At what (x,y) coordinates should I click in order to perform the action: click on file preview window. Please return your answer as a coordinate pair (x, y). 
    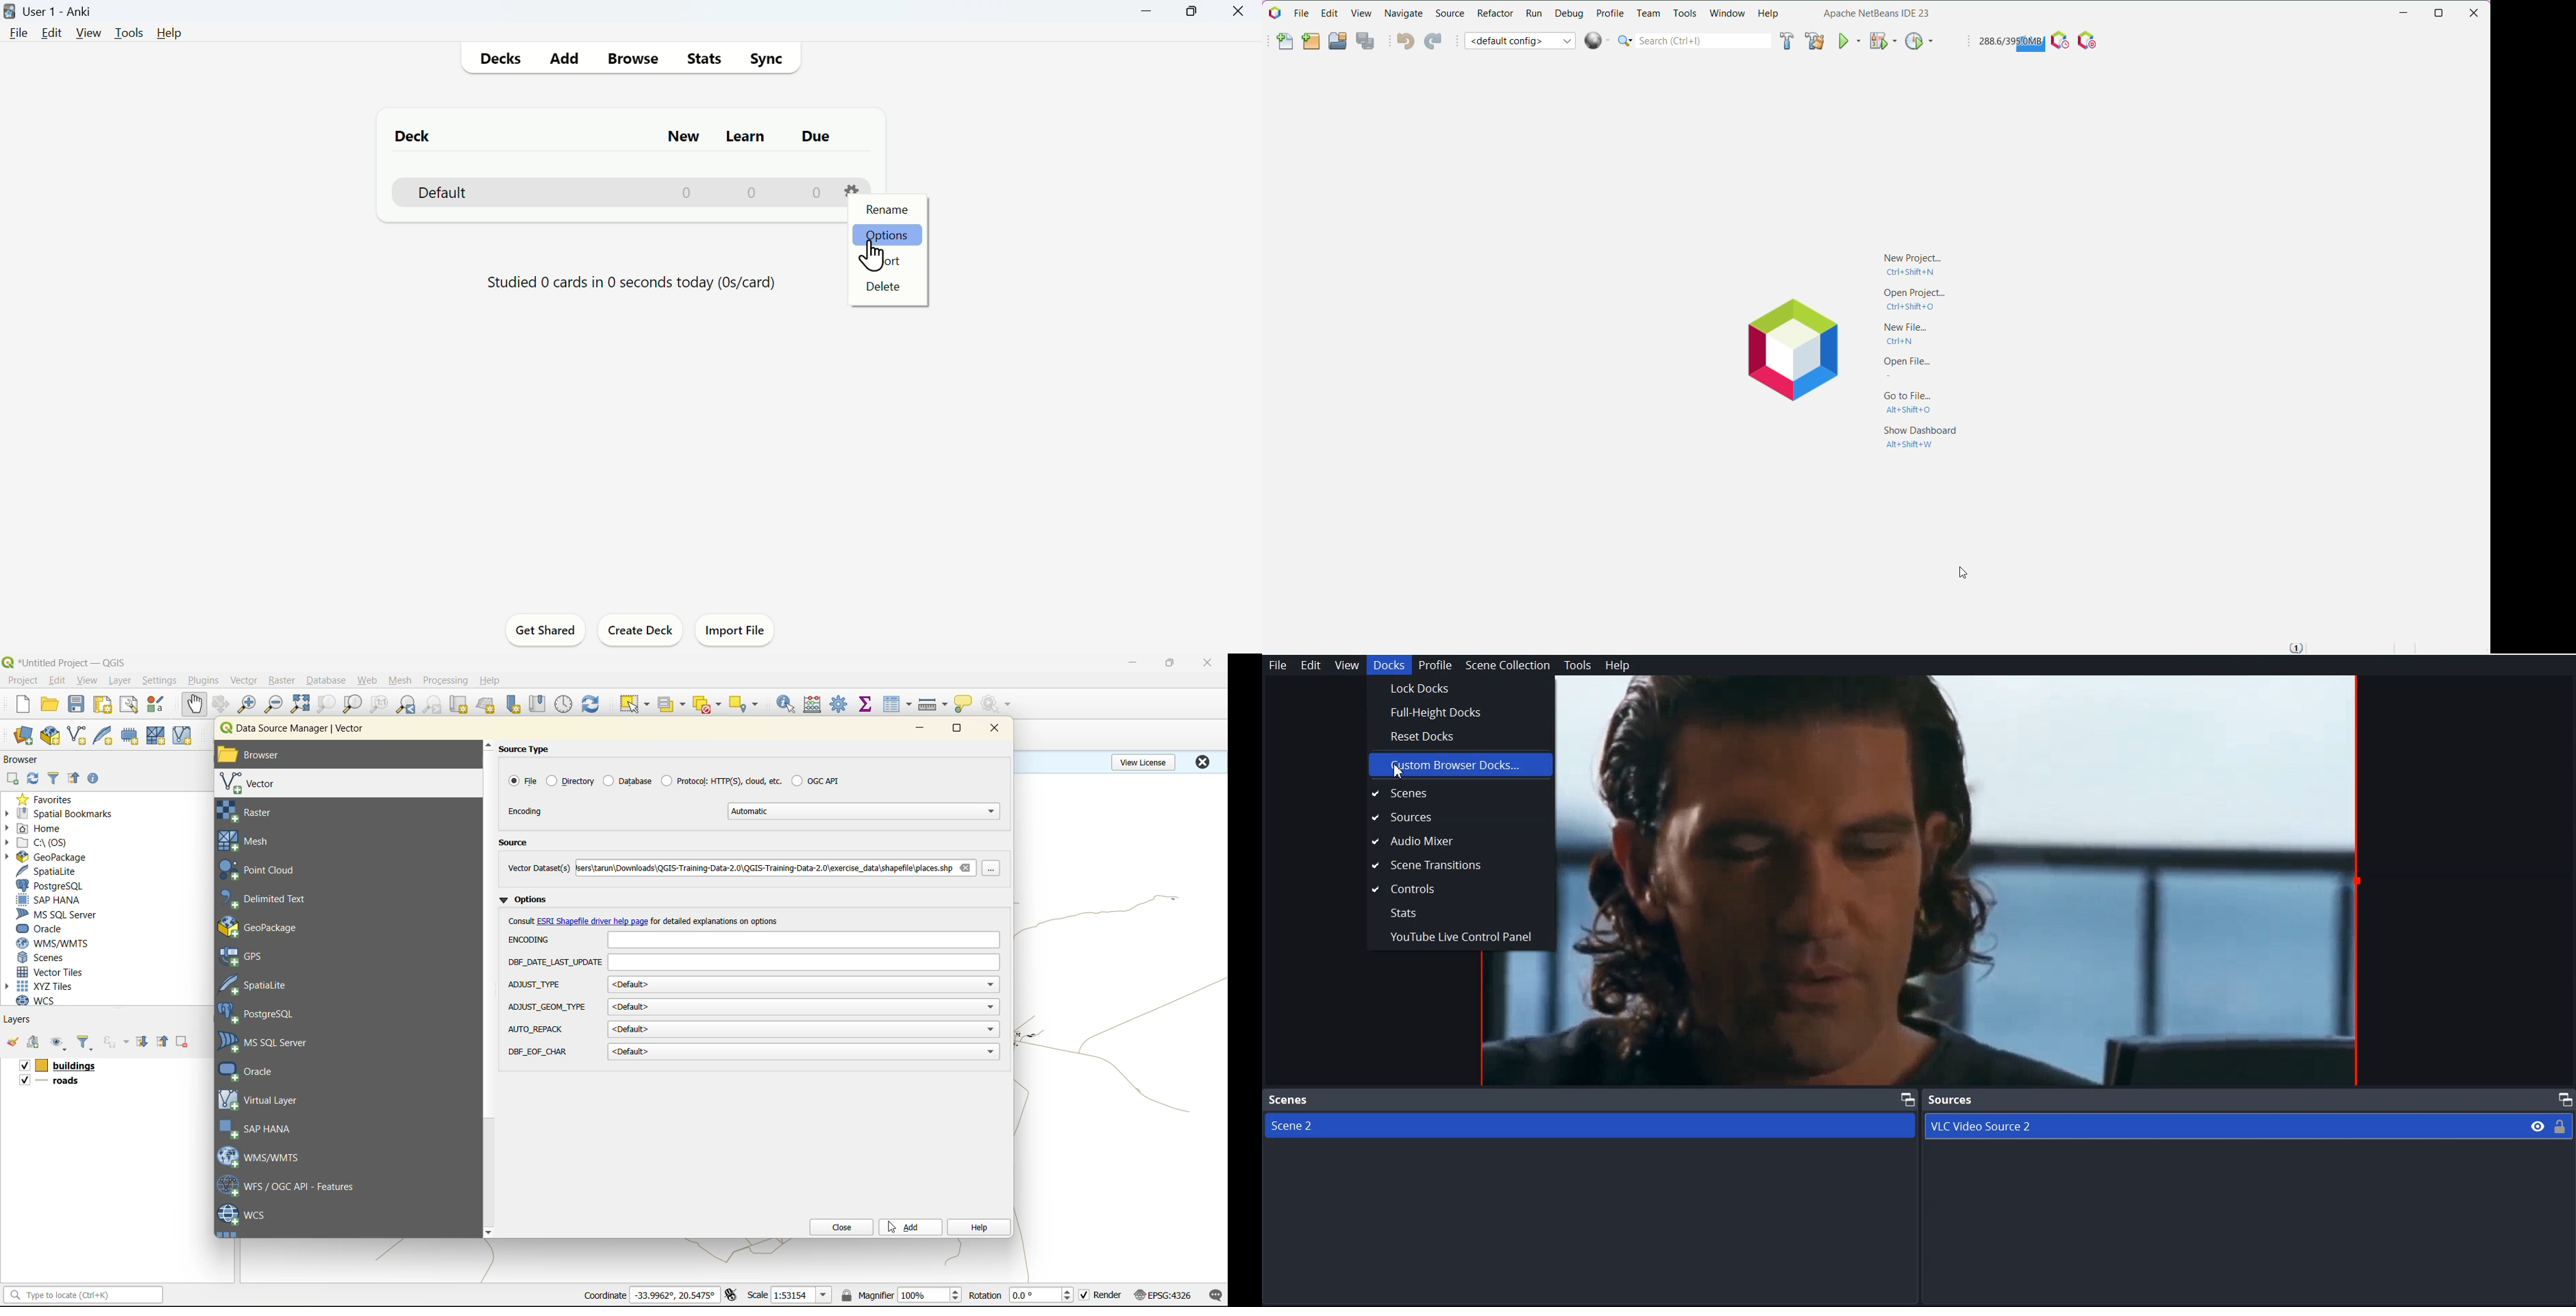
    Looking at the image, I should click on (1517, 1019).